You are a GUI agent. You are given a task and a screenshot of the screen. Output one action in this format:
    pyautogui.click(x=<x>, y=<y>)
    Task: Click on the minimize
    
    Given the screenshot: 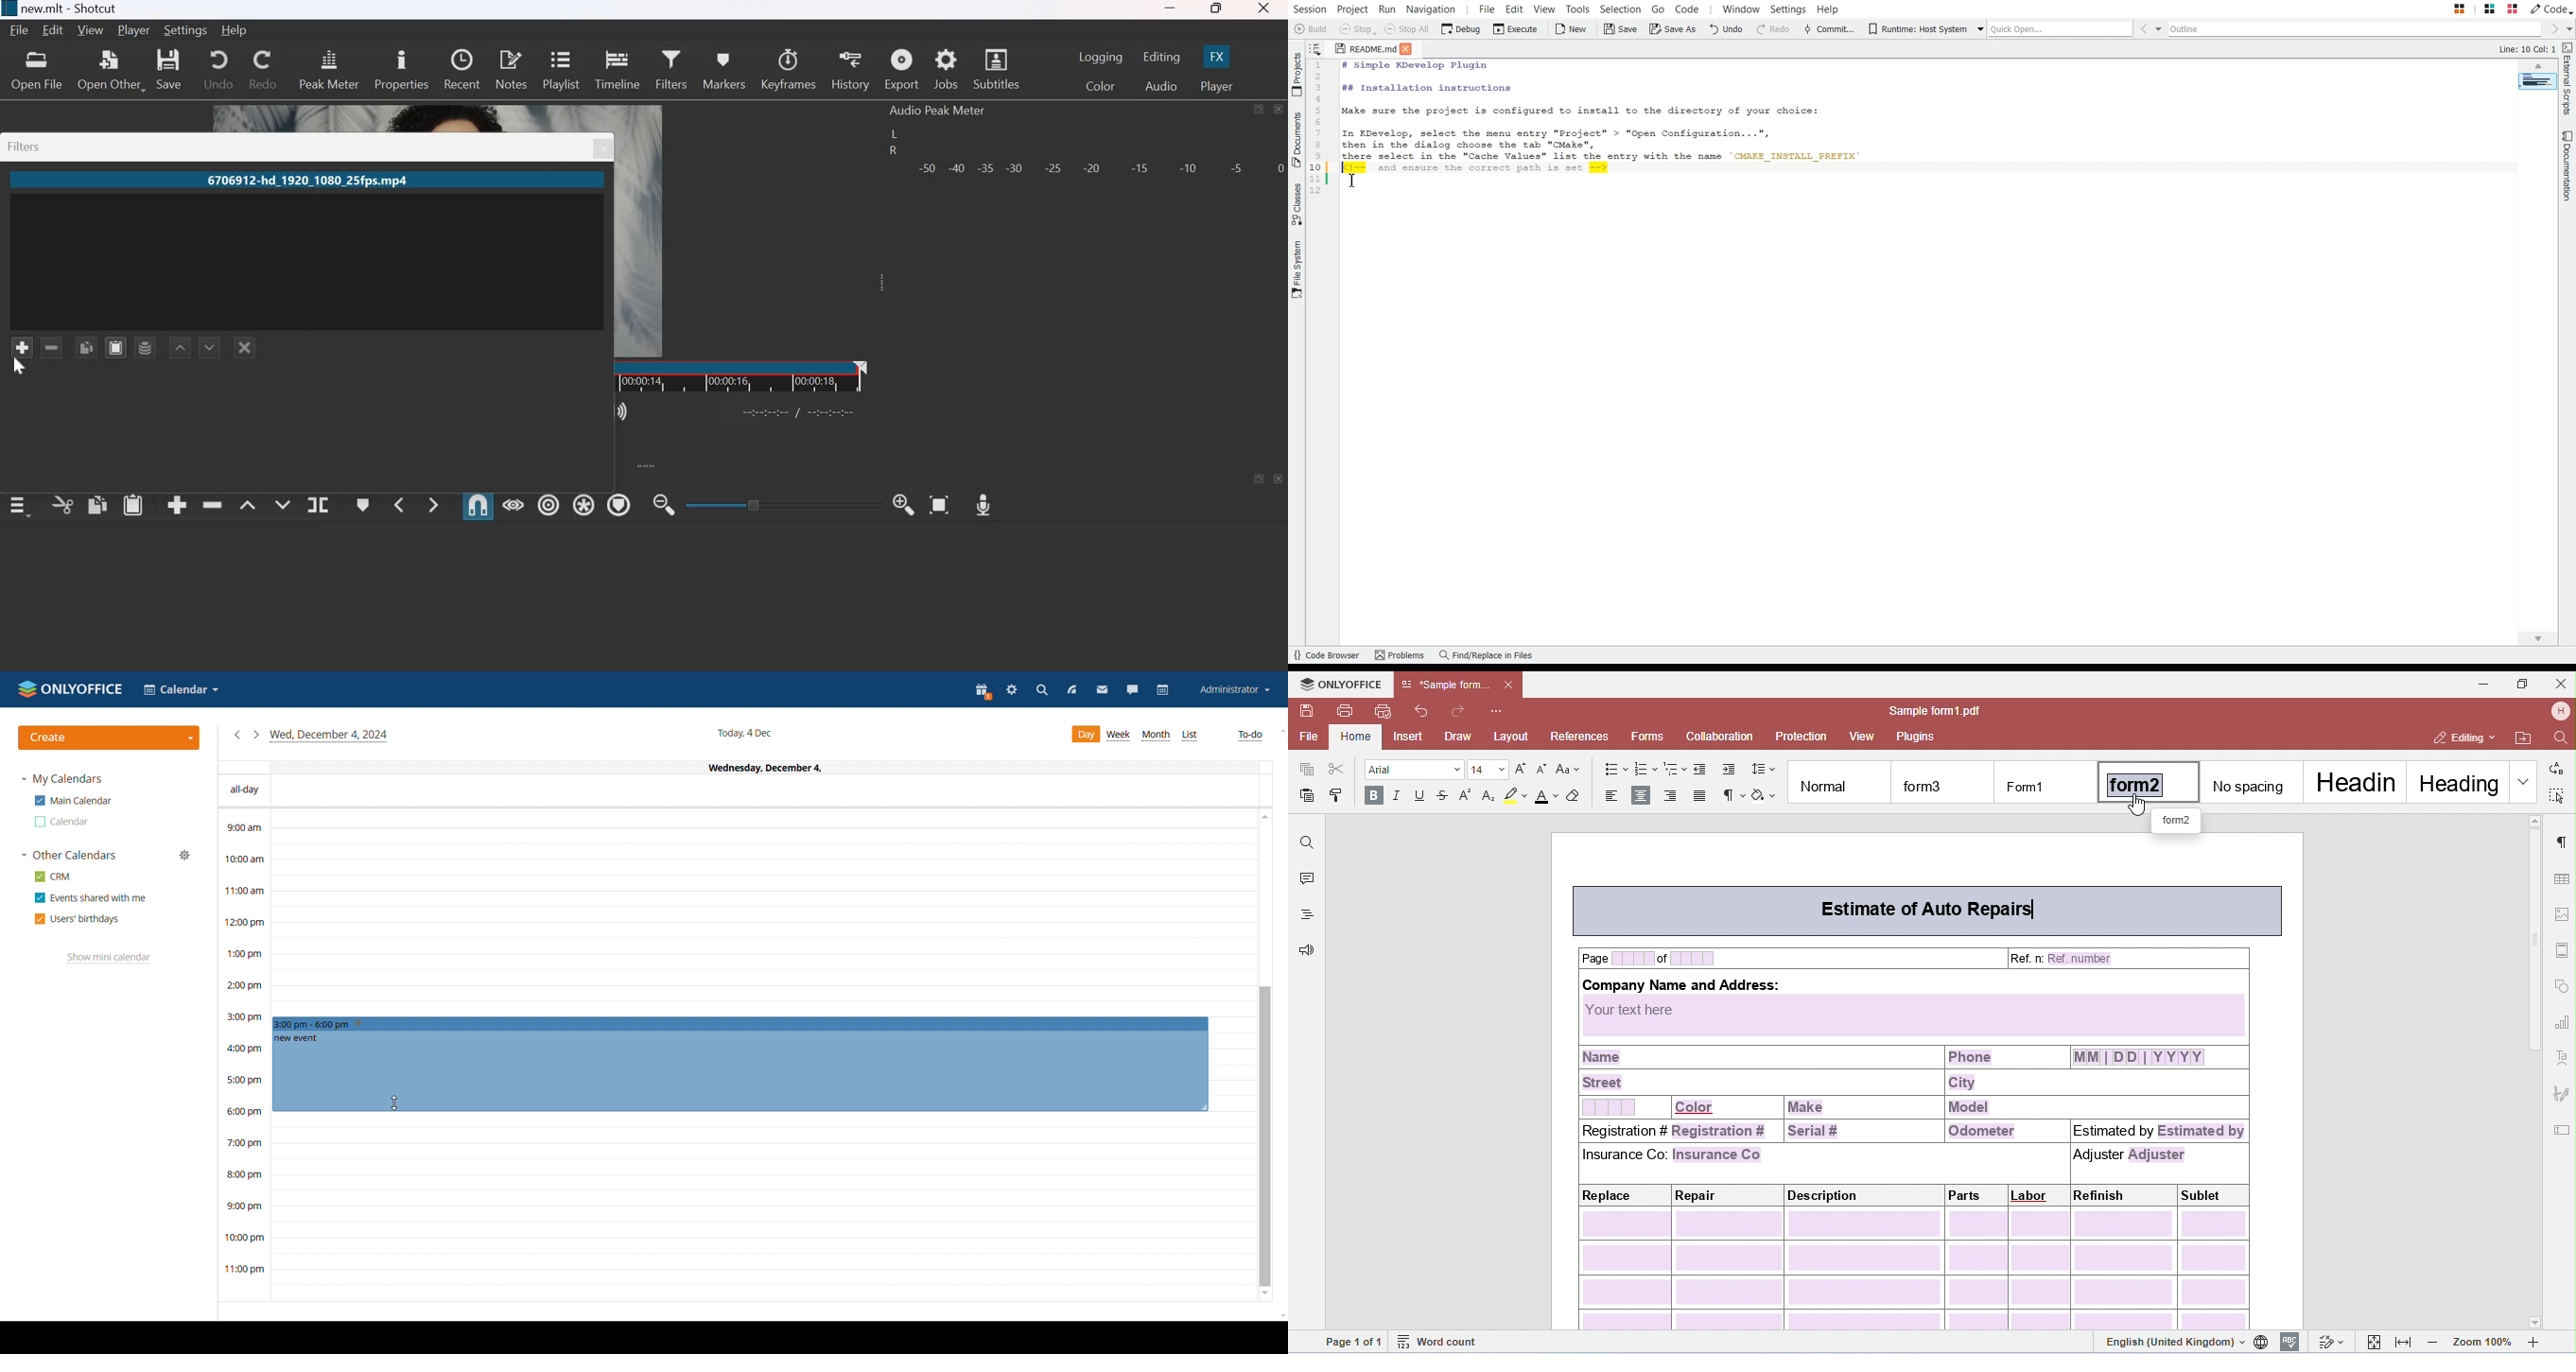 What is the action you would take?
    pyautogui.click(x=1170, y=11)
    